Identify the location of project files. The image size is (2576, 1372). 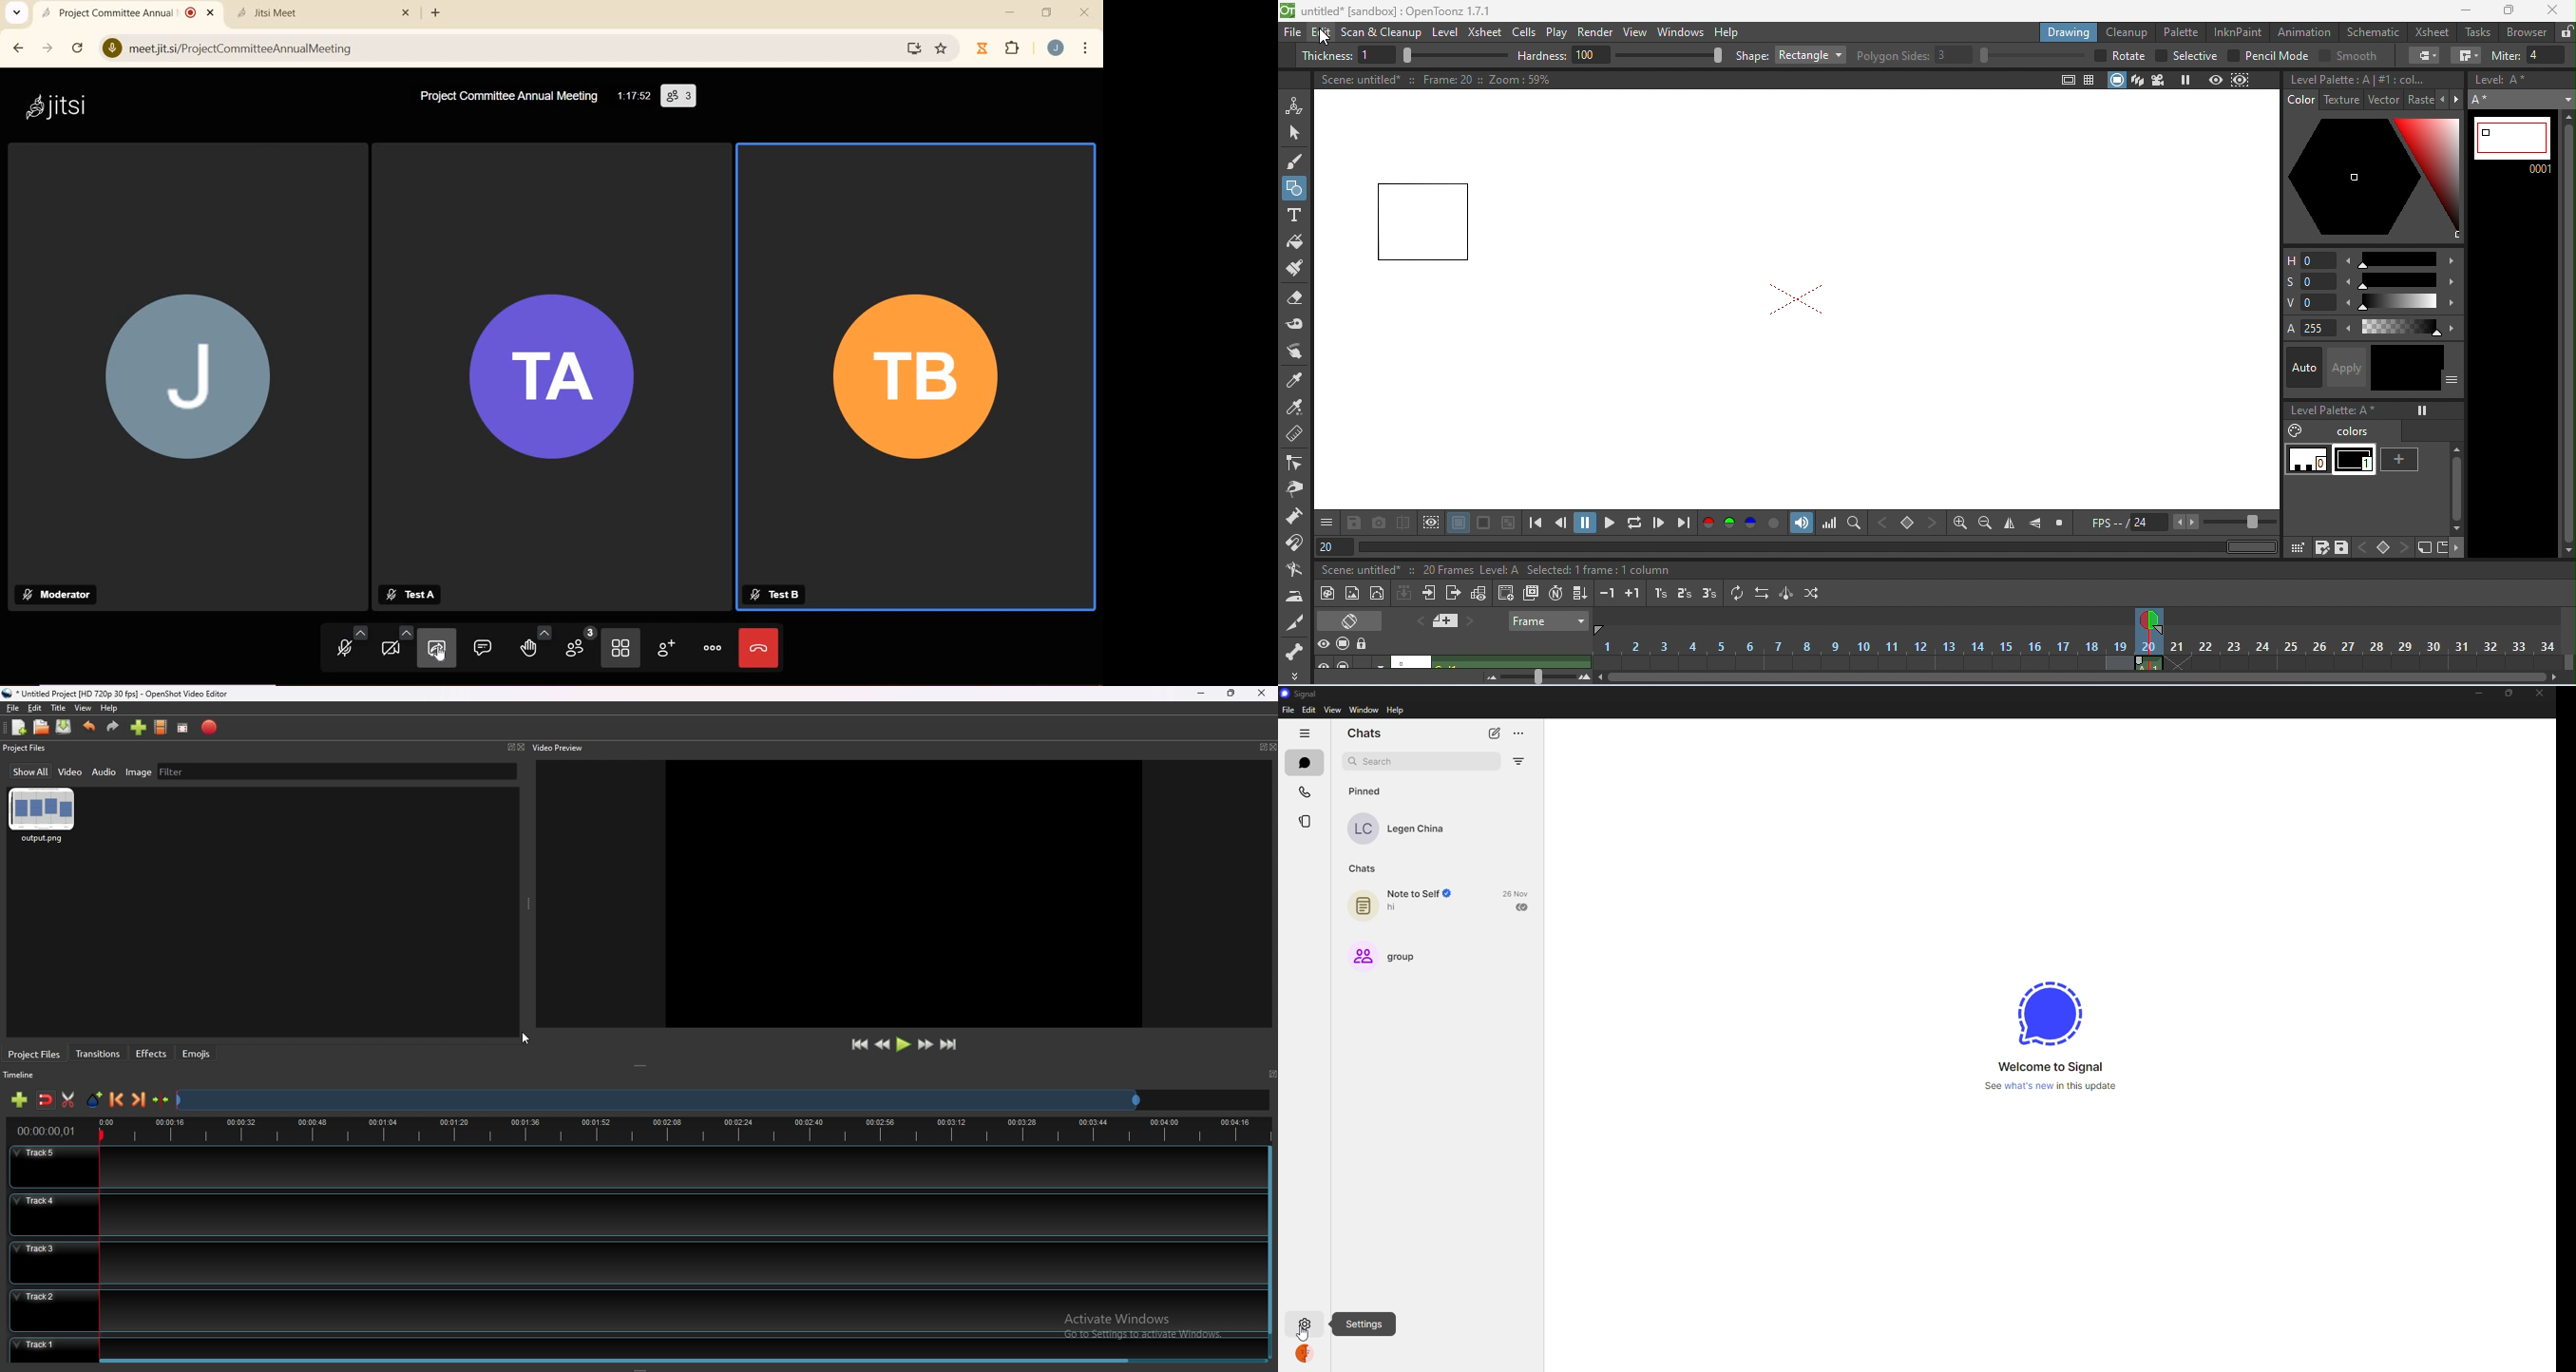
(35, 1054).